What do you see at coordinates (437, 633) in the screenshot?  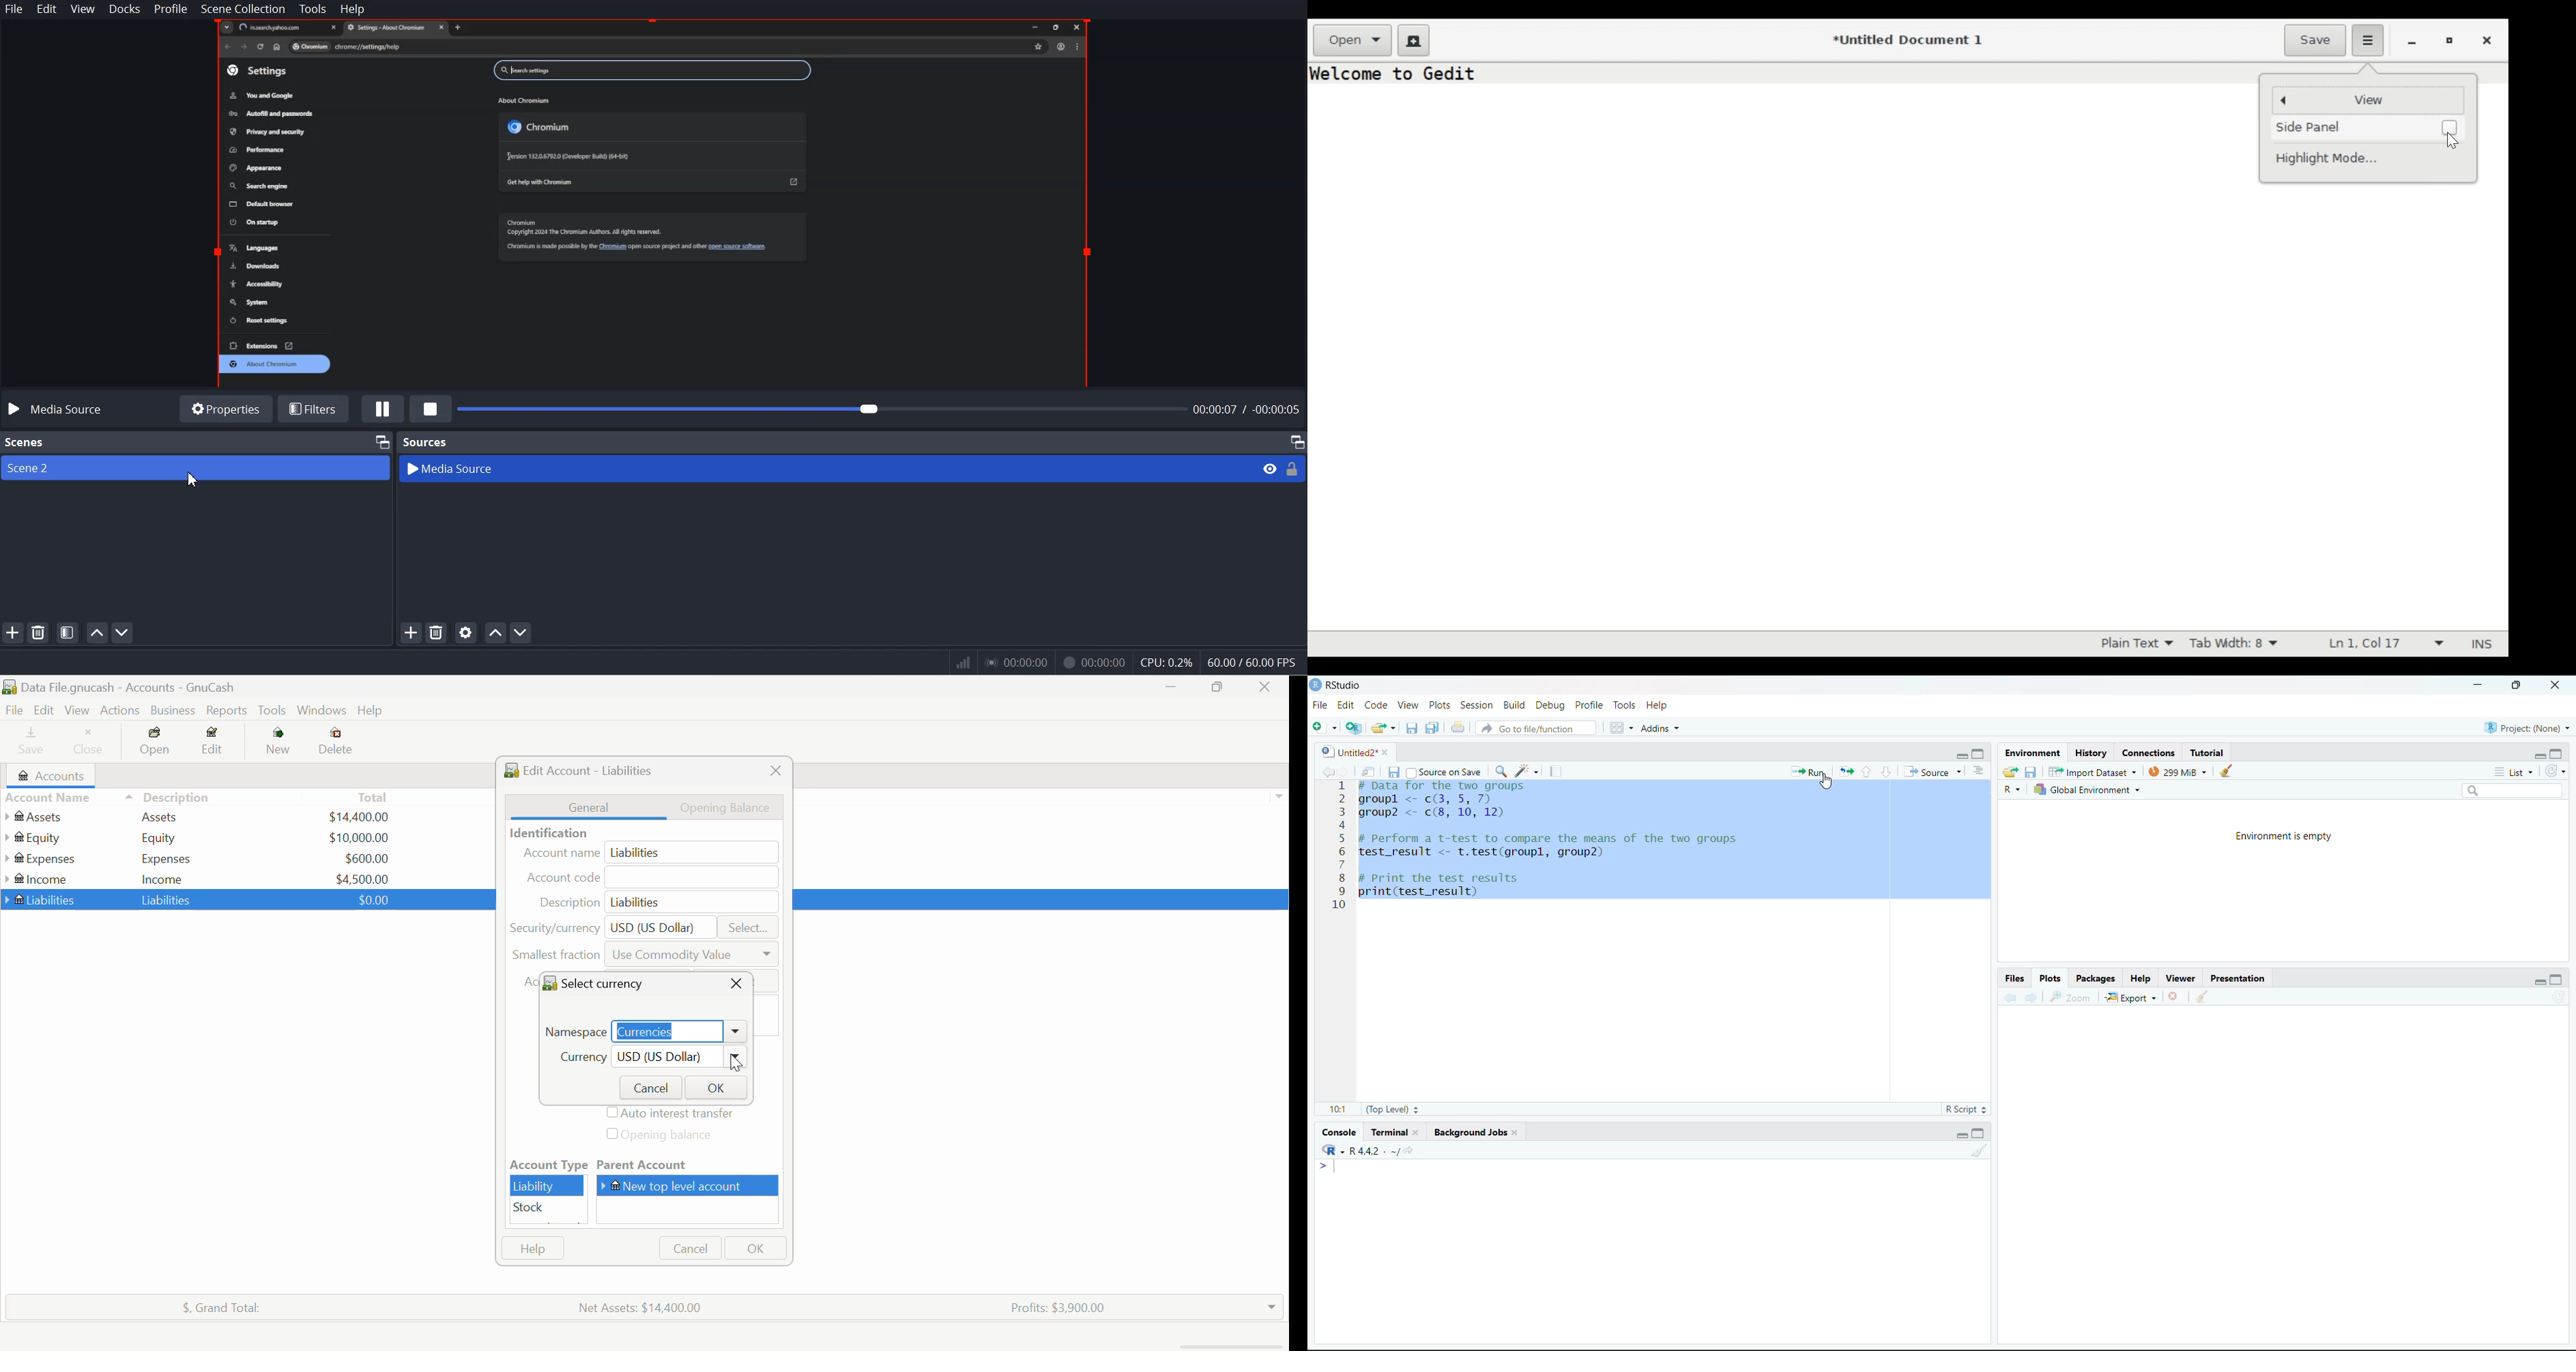 I see `Remove Selected Source` at bounding box center [437, 633].